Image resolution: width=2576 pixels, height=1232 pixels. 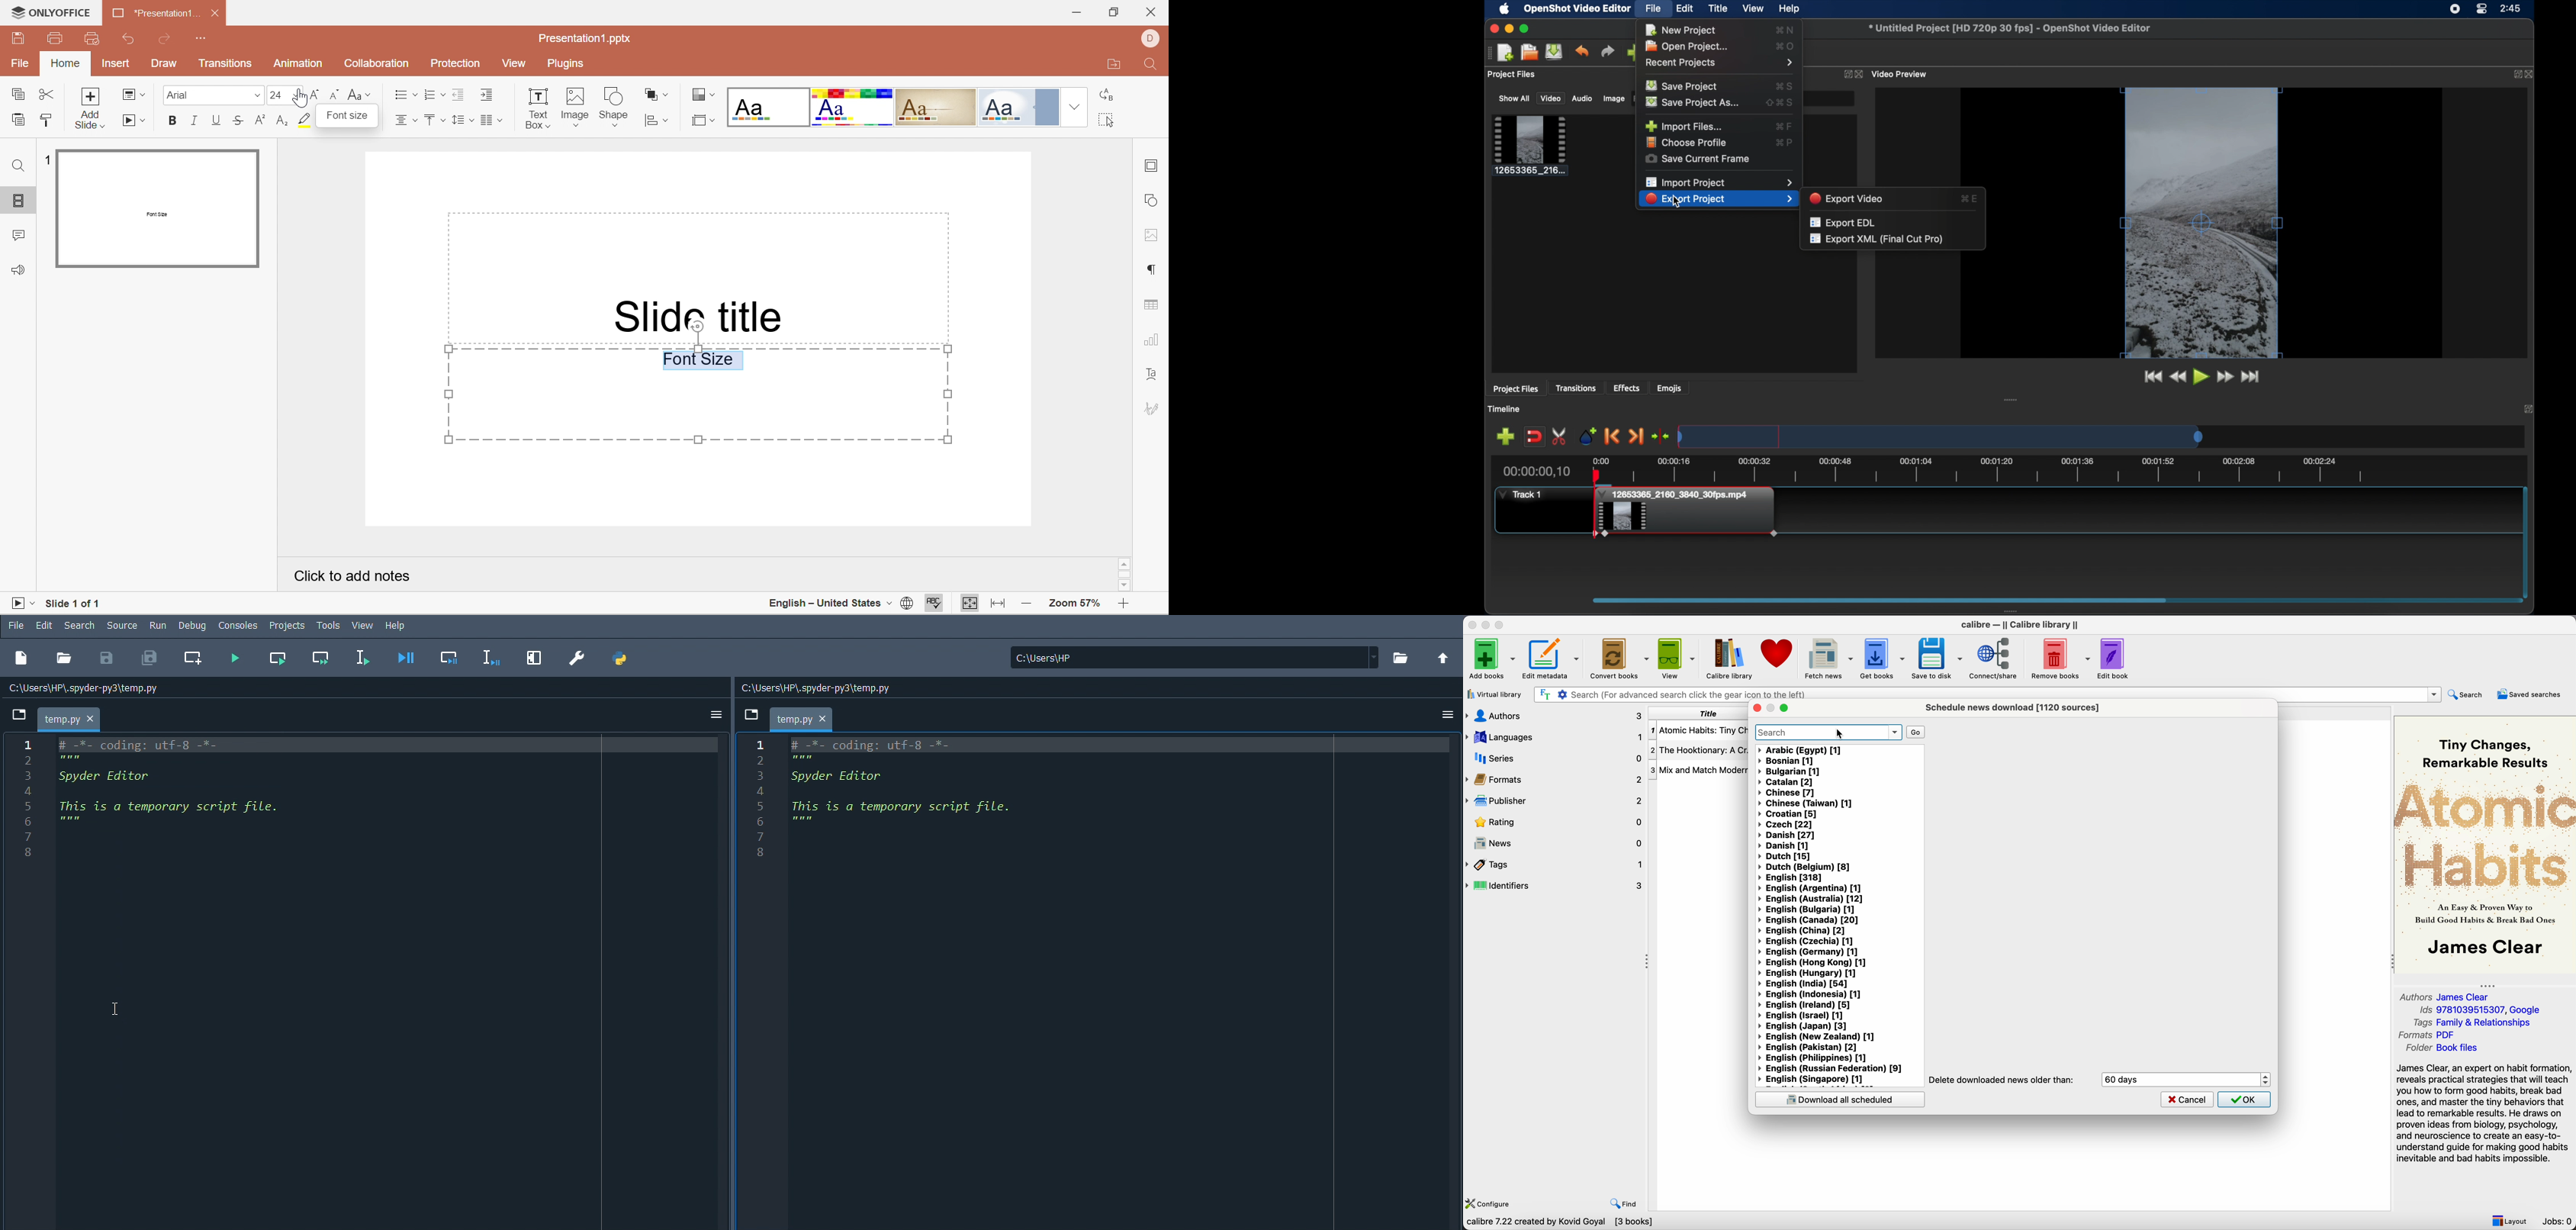 I want to click on search bar, so click(x=1828, y=732).